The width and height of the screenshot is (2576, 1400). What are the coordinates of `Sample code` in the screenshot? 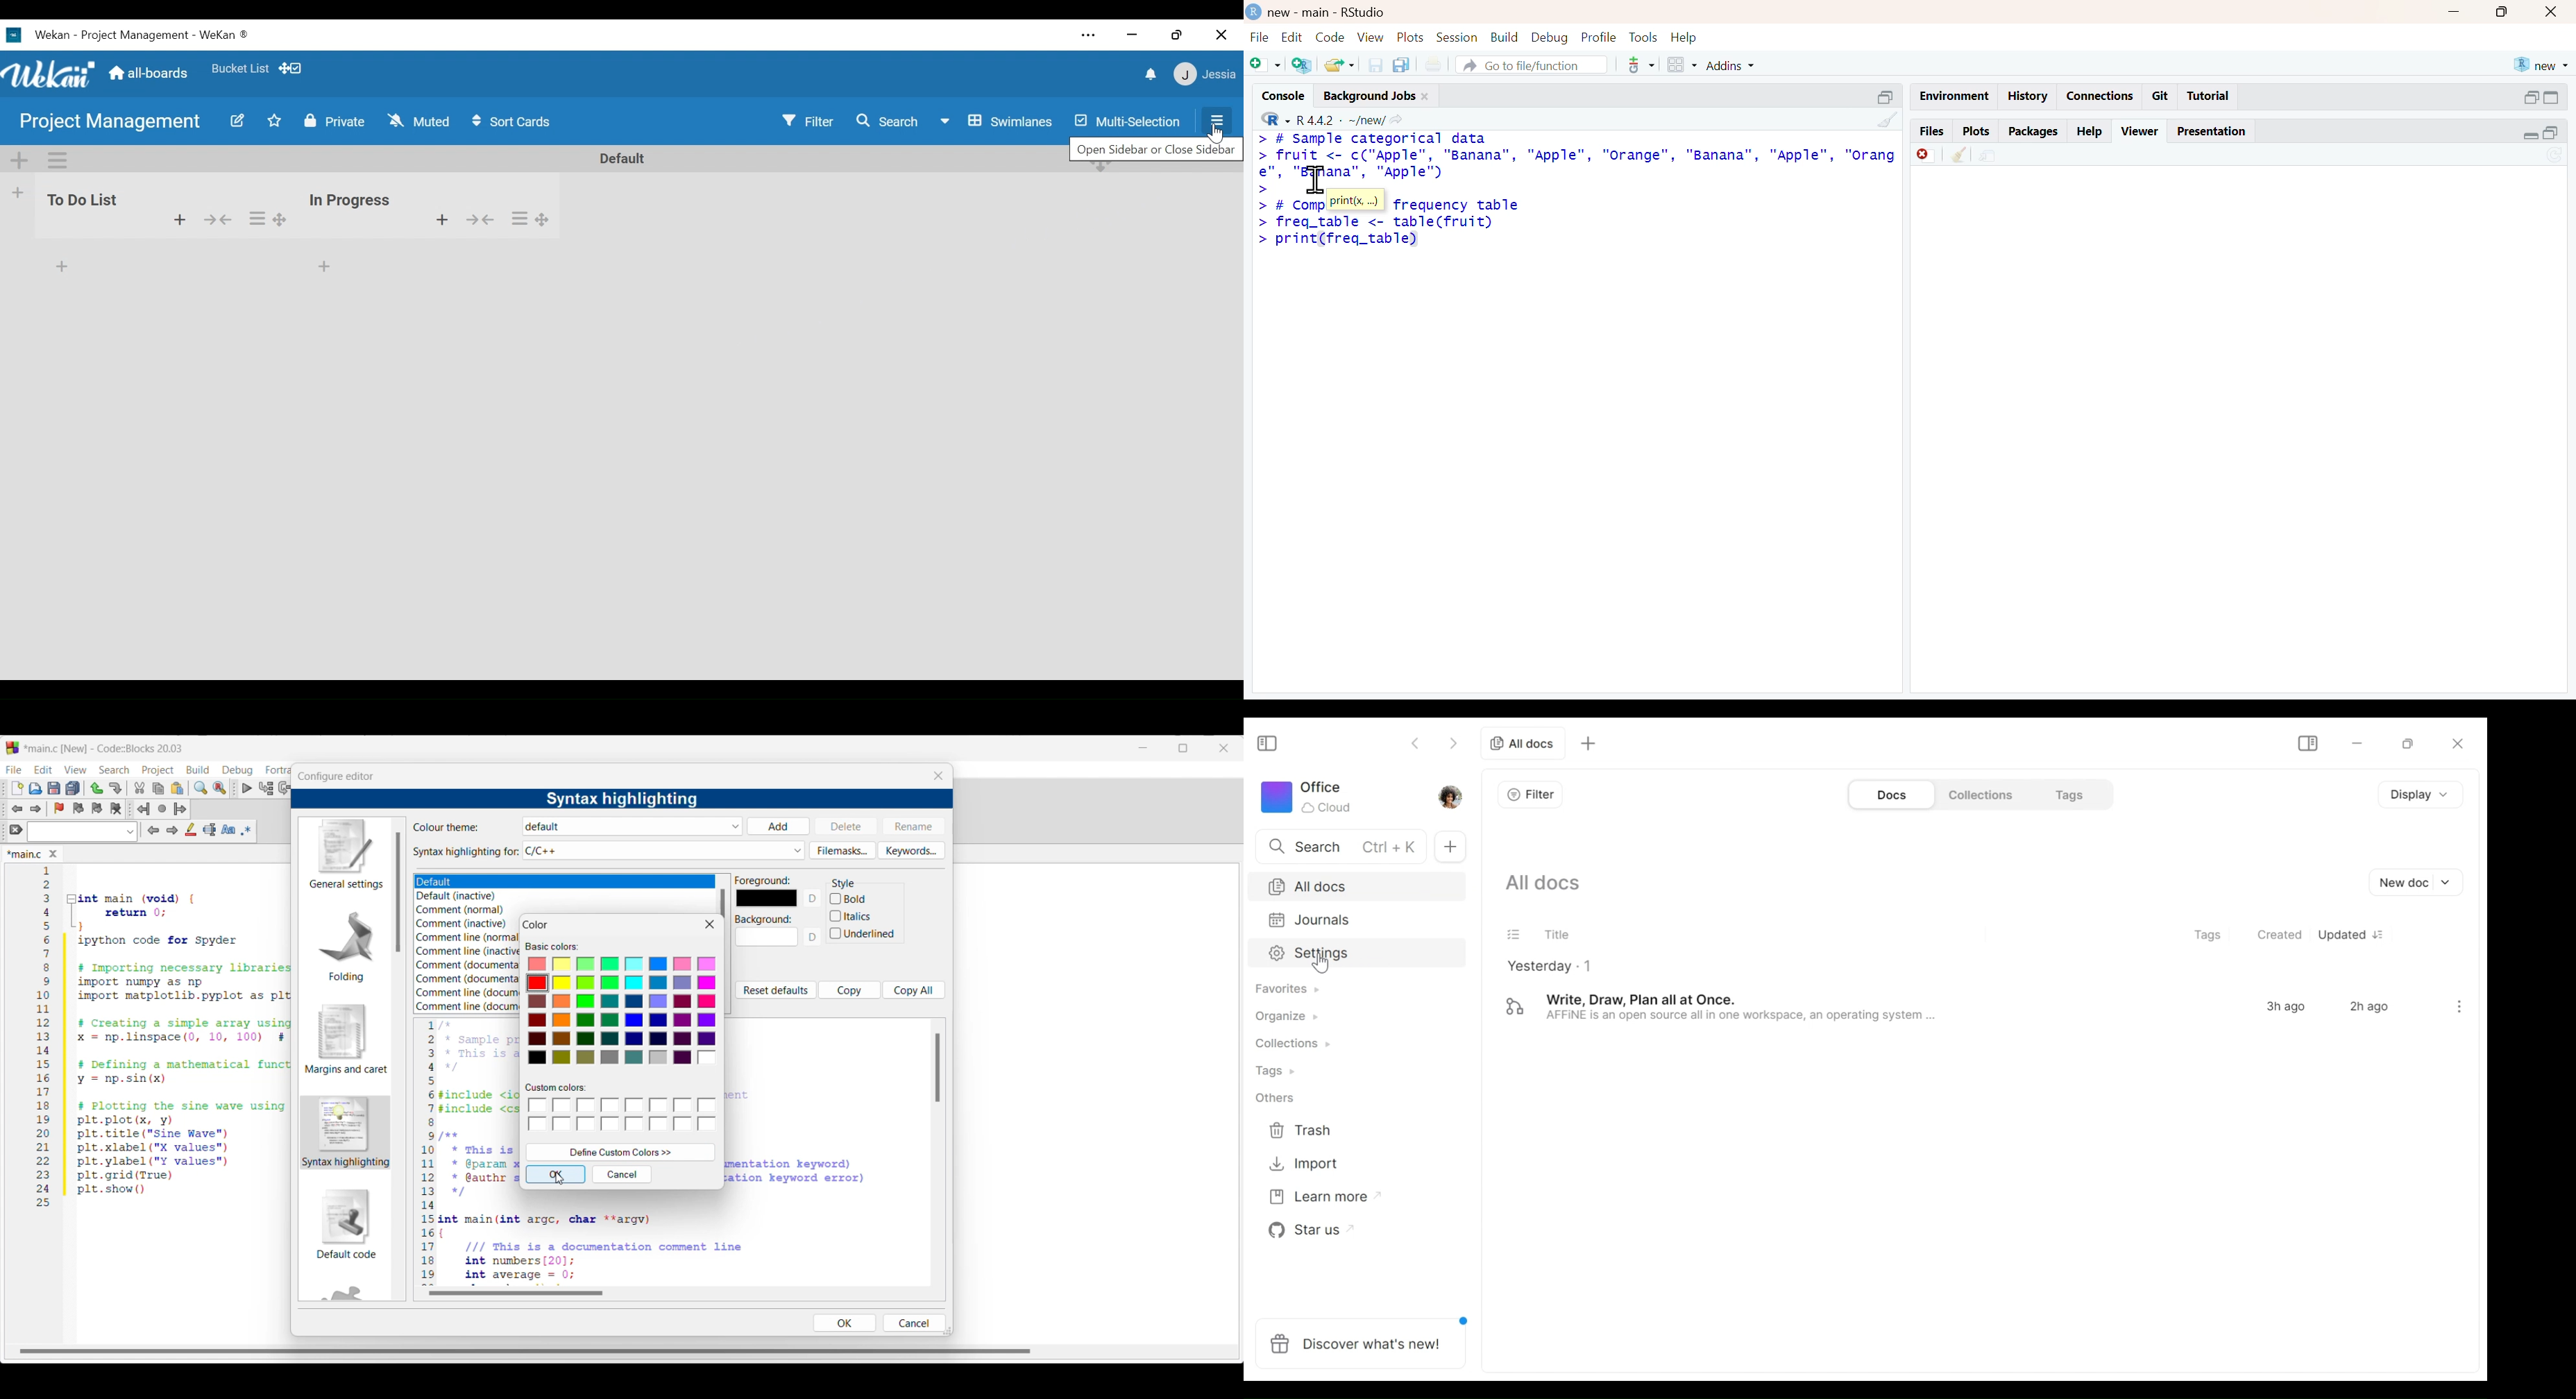 It's located at (469, 1152).